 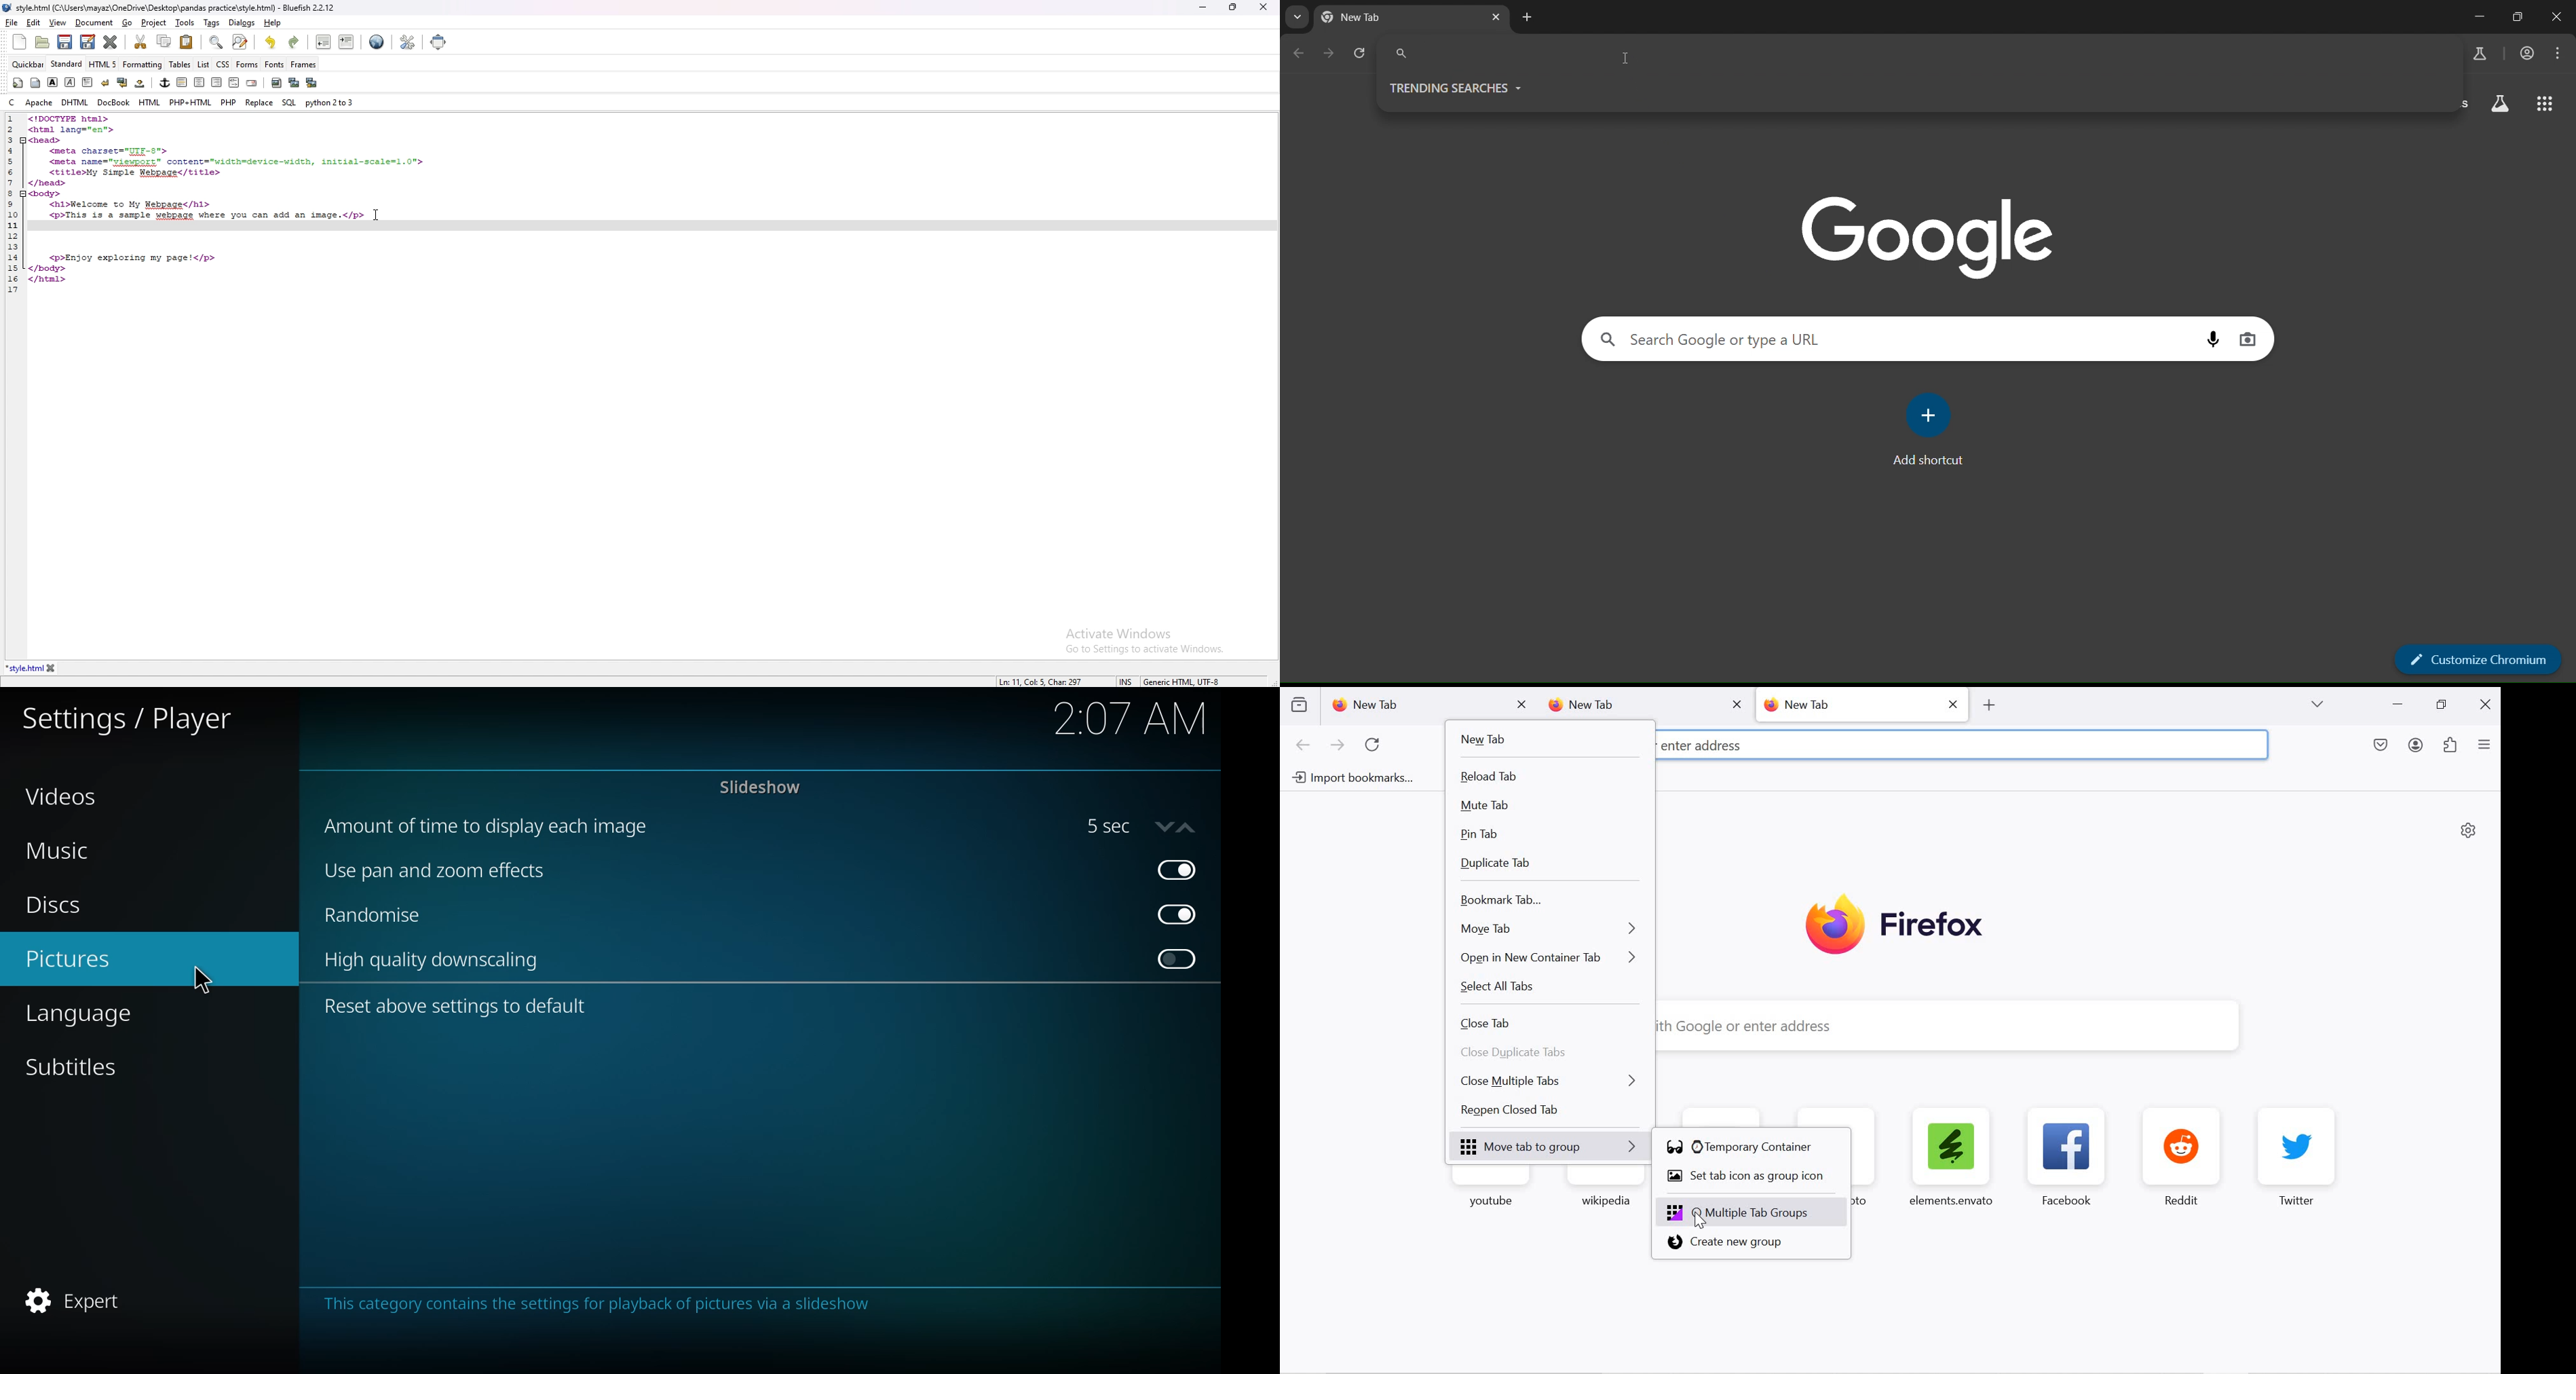 I want to click on open, so click(x=42, y=42).